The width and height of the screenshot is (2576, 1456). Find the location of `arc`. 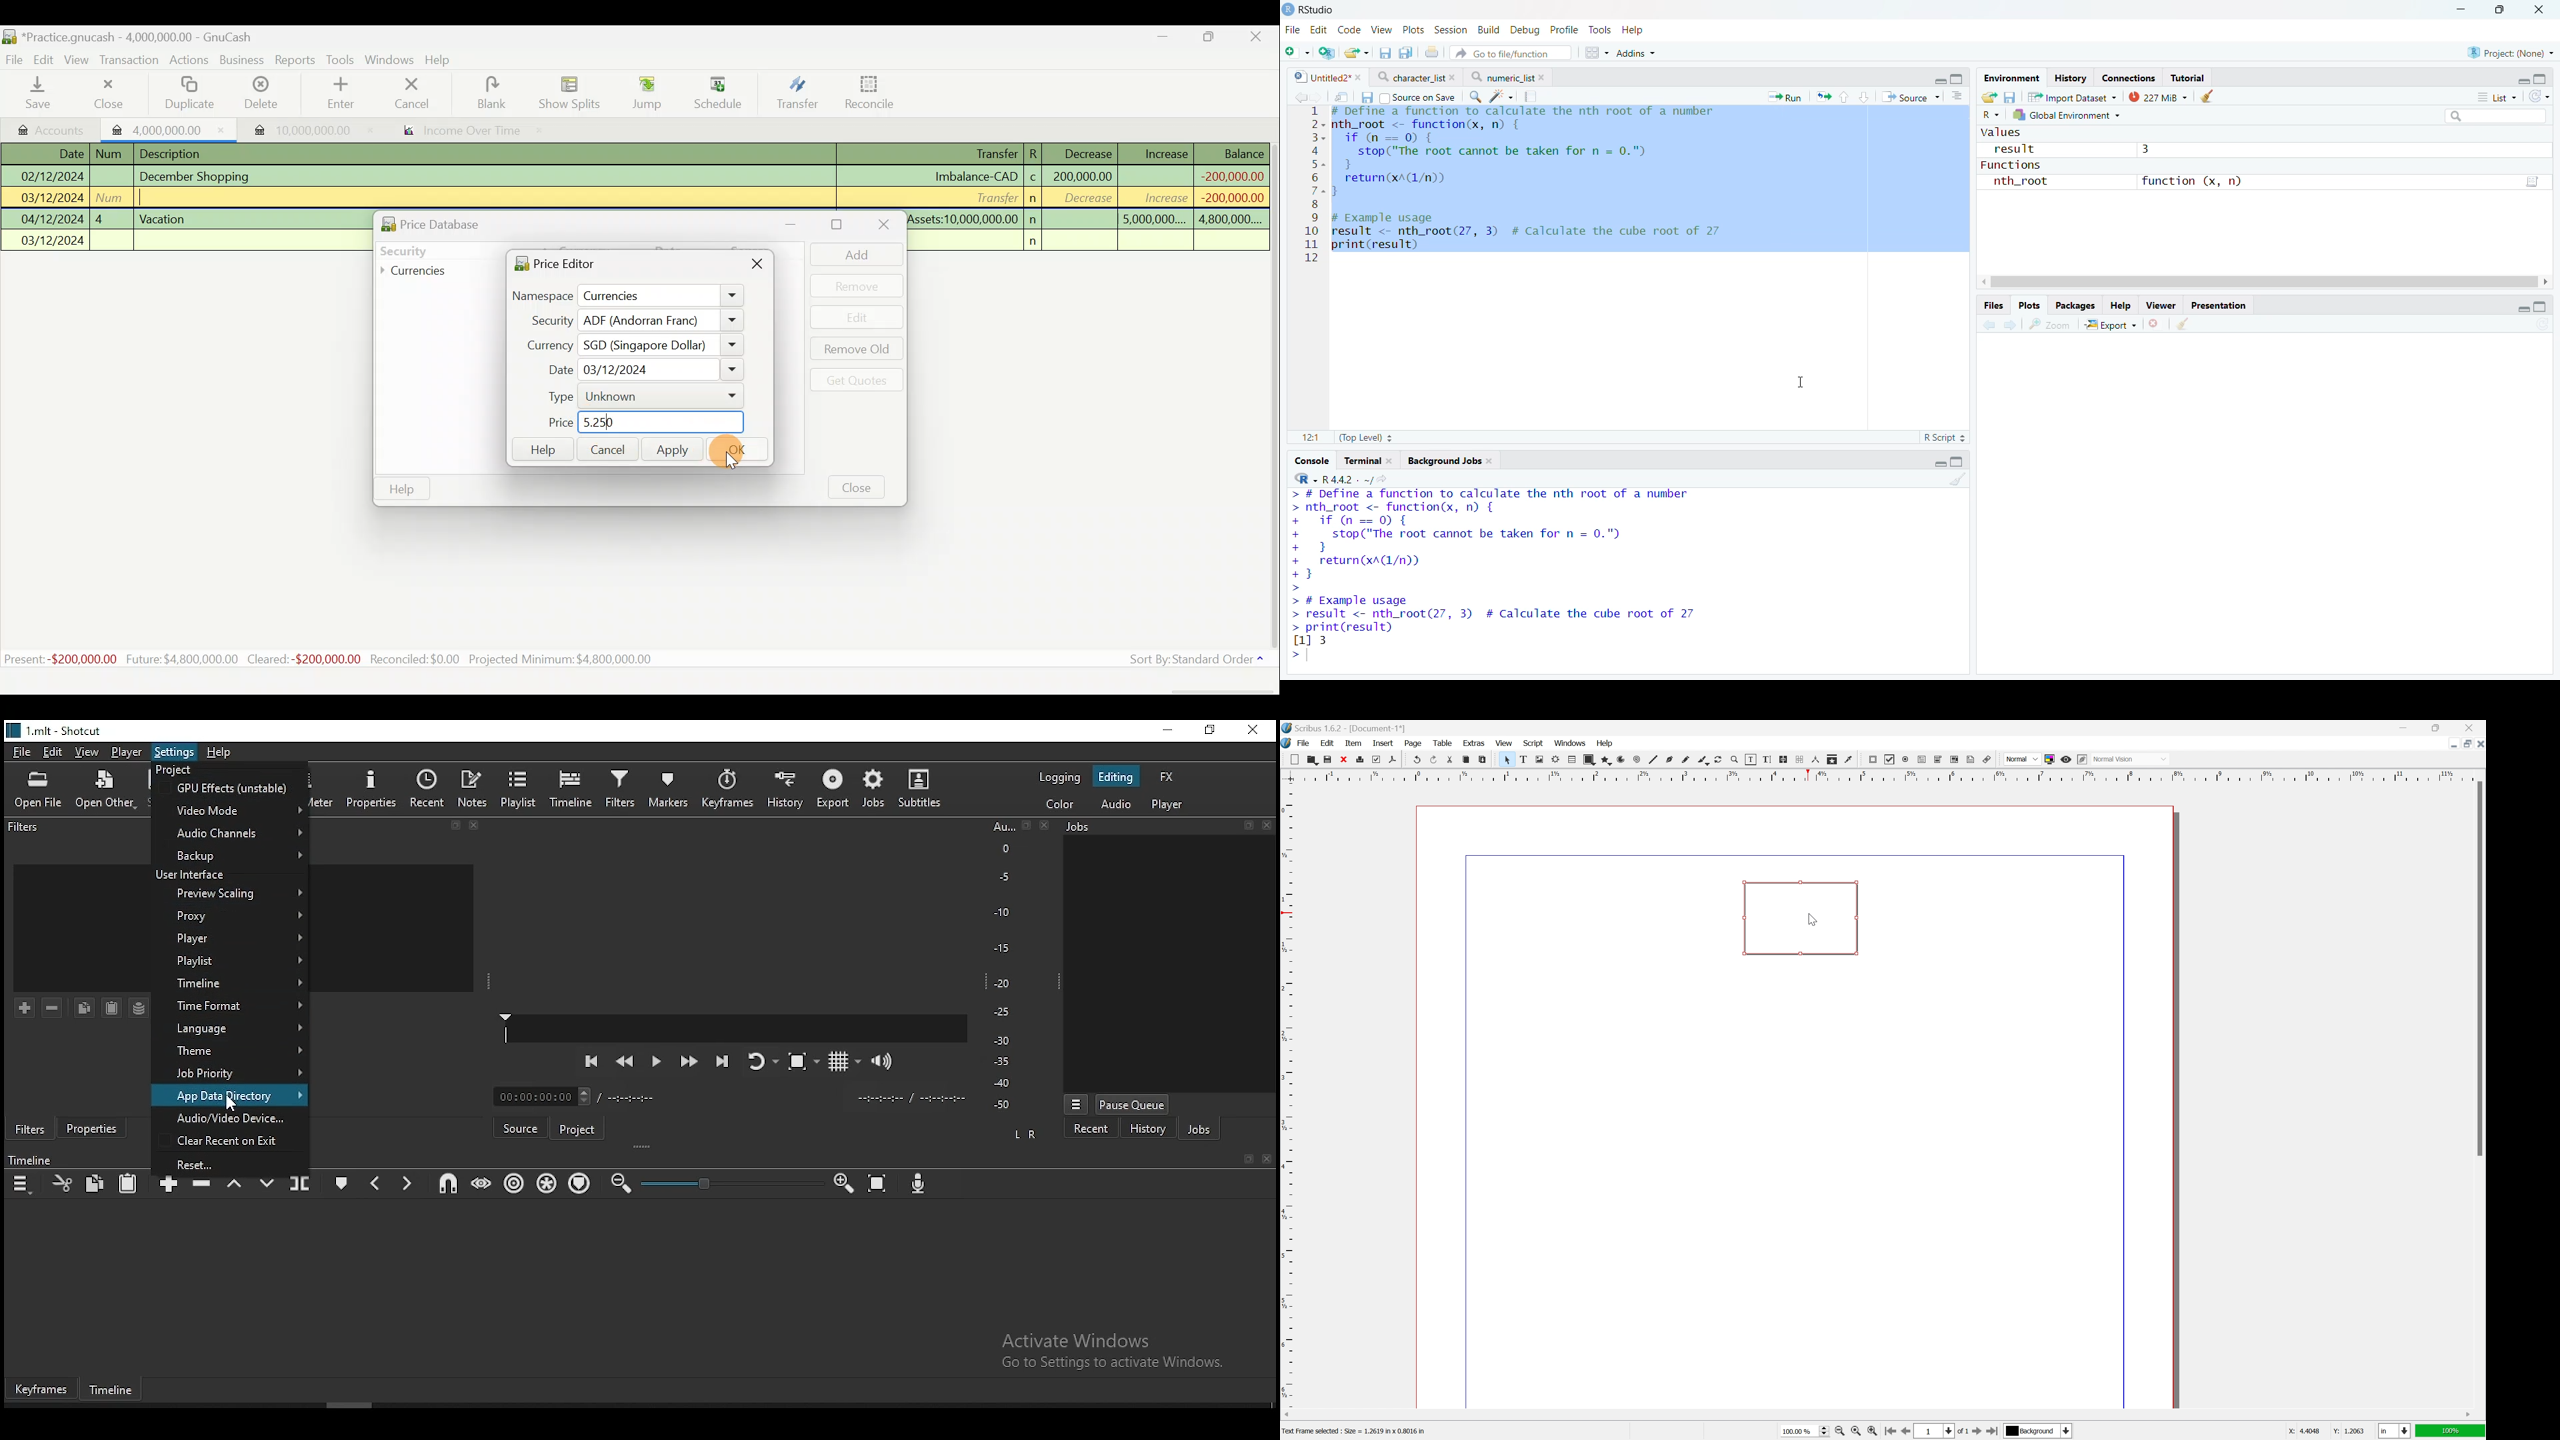

arc is located at coordinates (1620, 761).